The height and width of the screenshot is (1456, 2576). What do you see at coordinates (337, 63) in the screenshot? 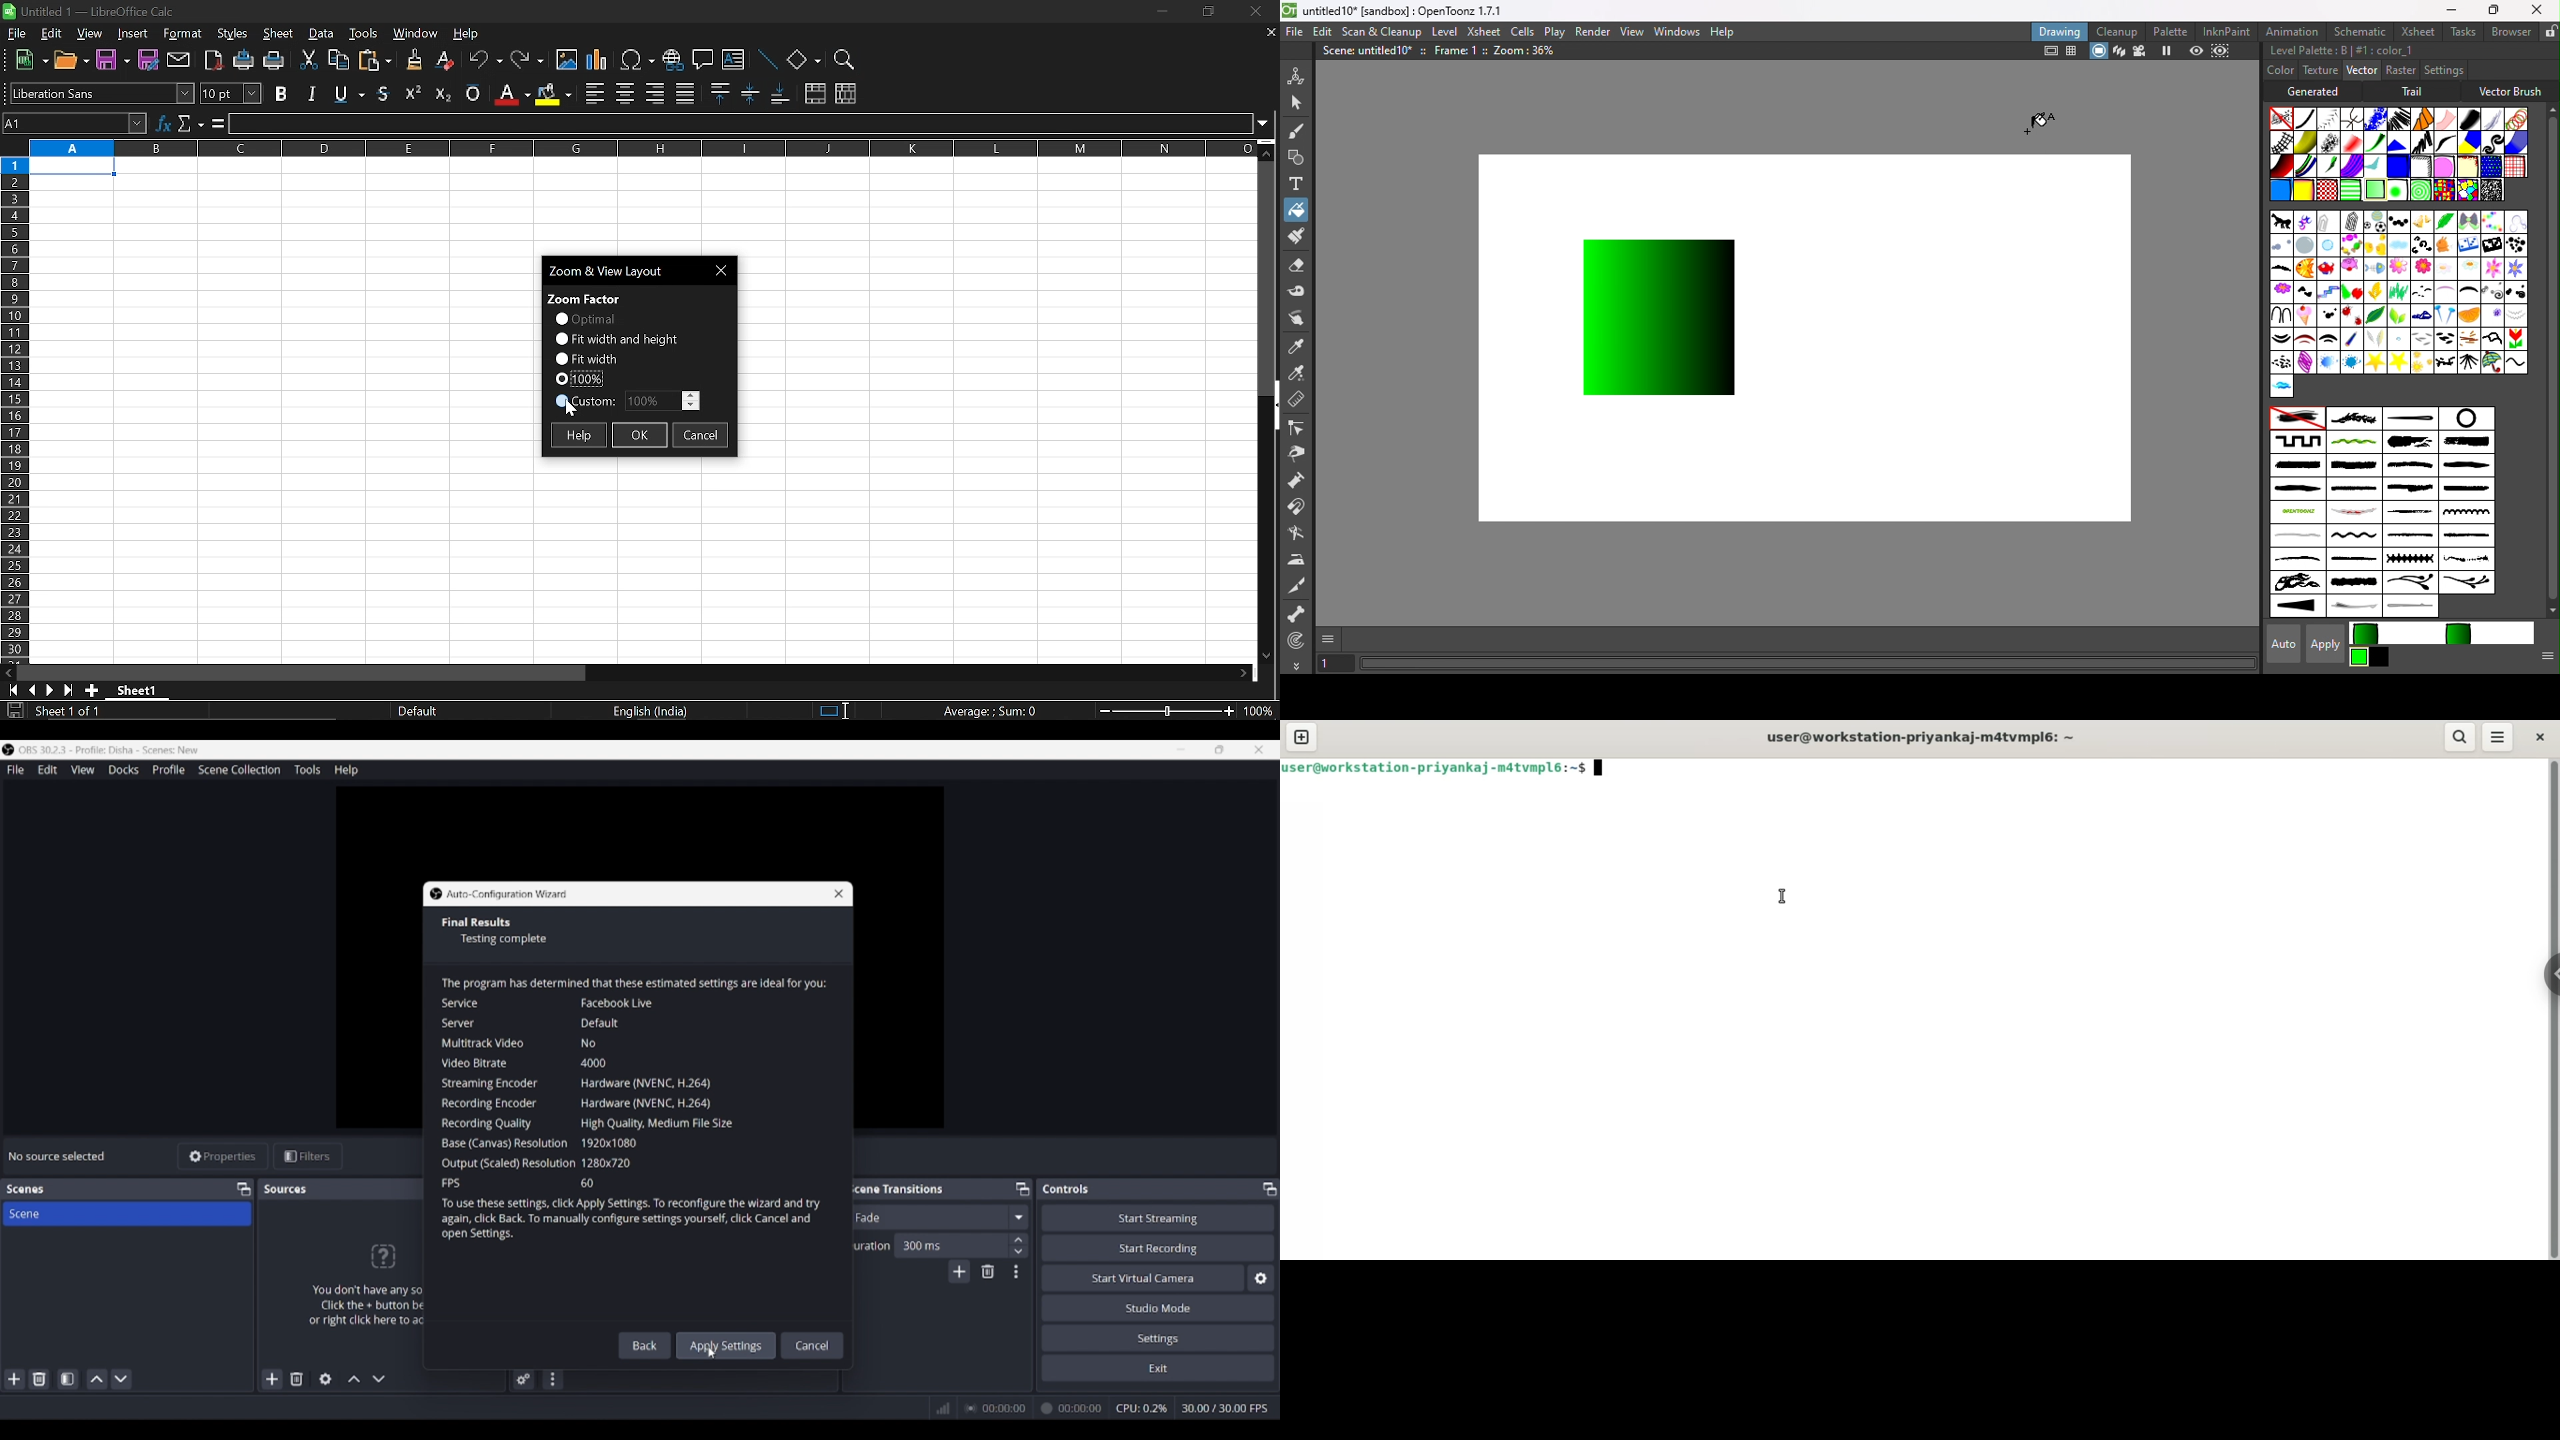
I see `copy` at bounding box center [337, 63].